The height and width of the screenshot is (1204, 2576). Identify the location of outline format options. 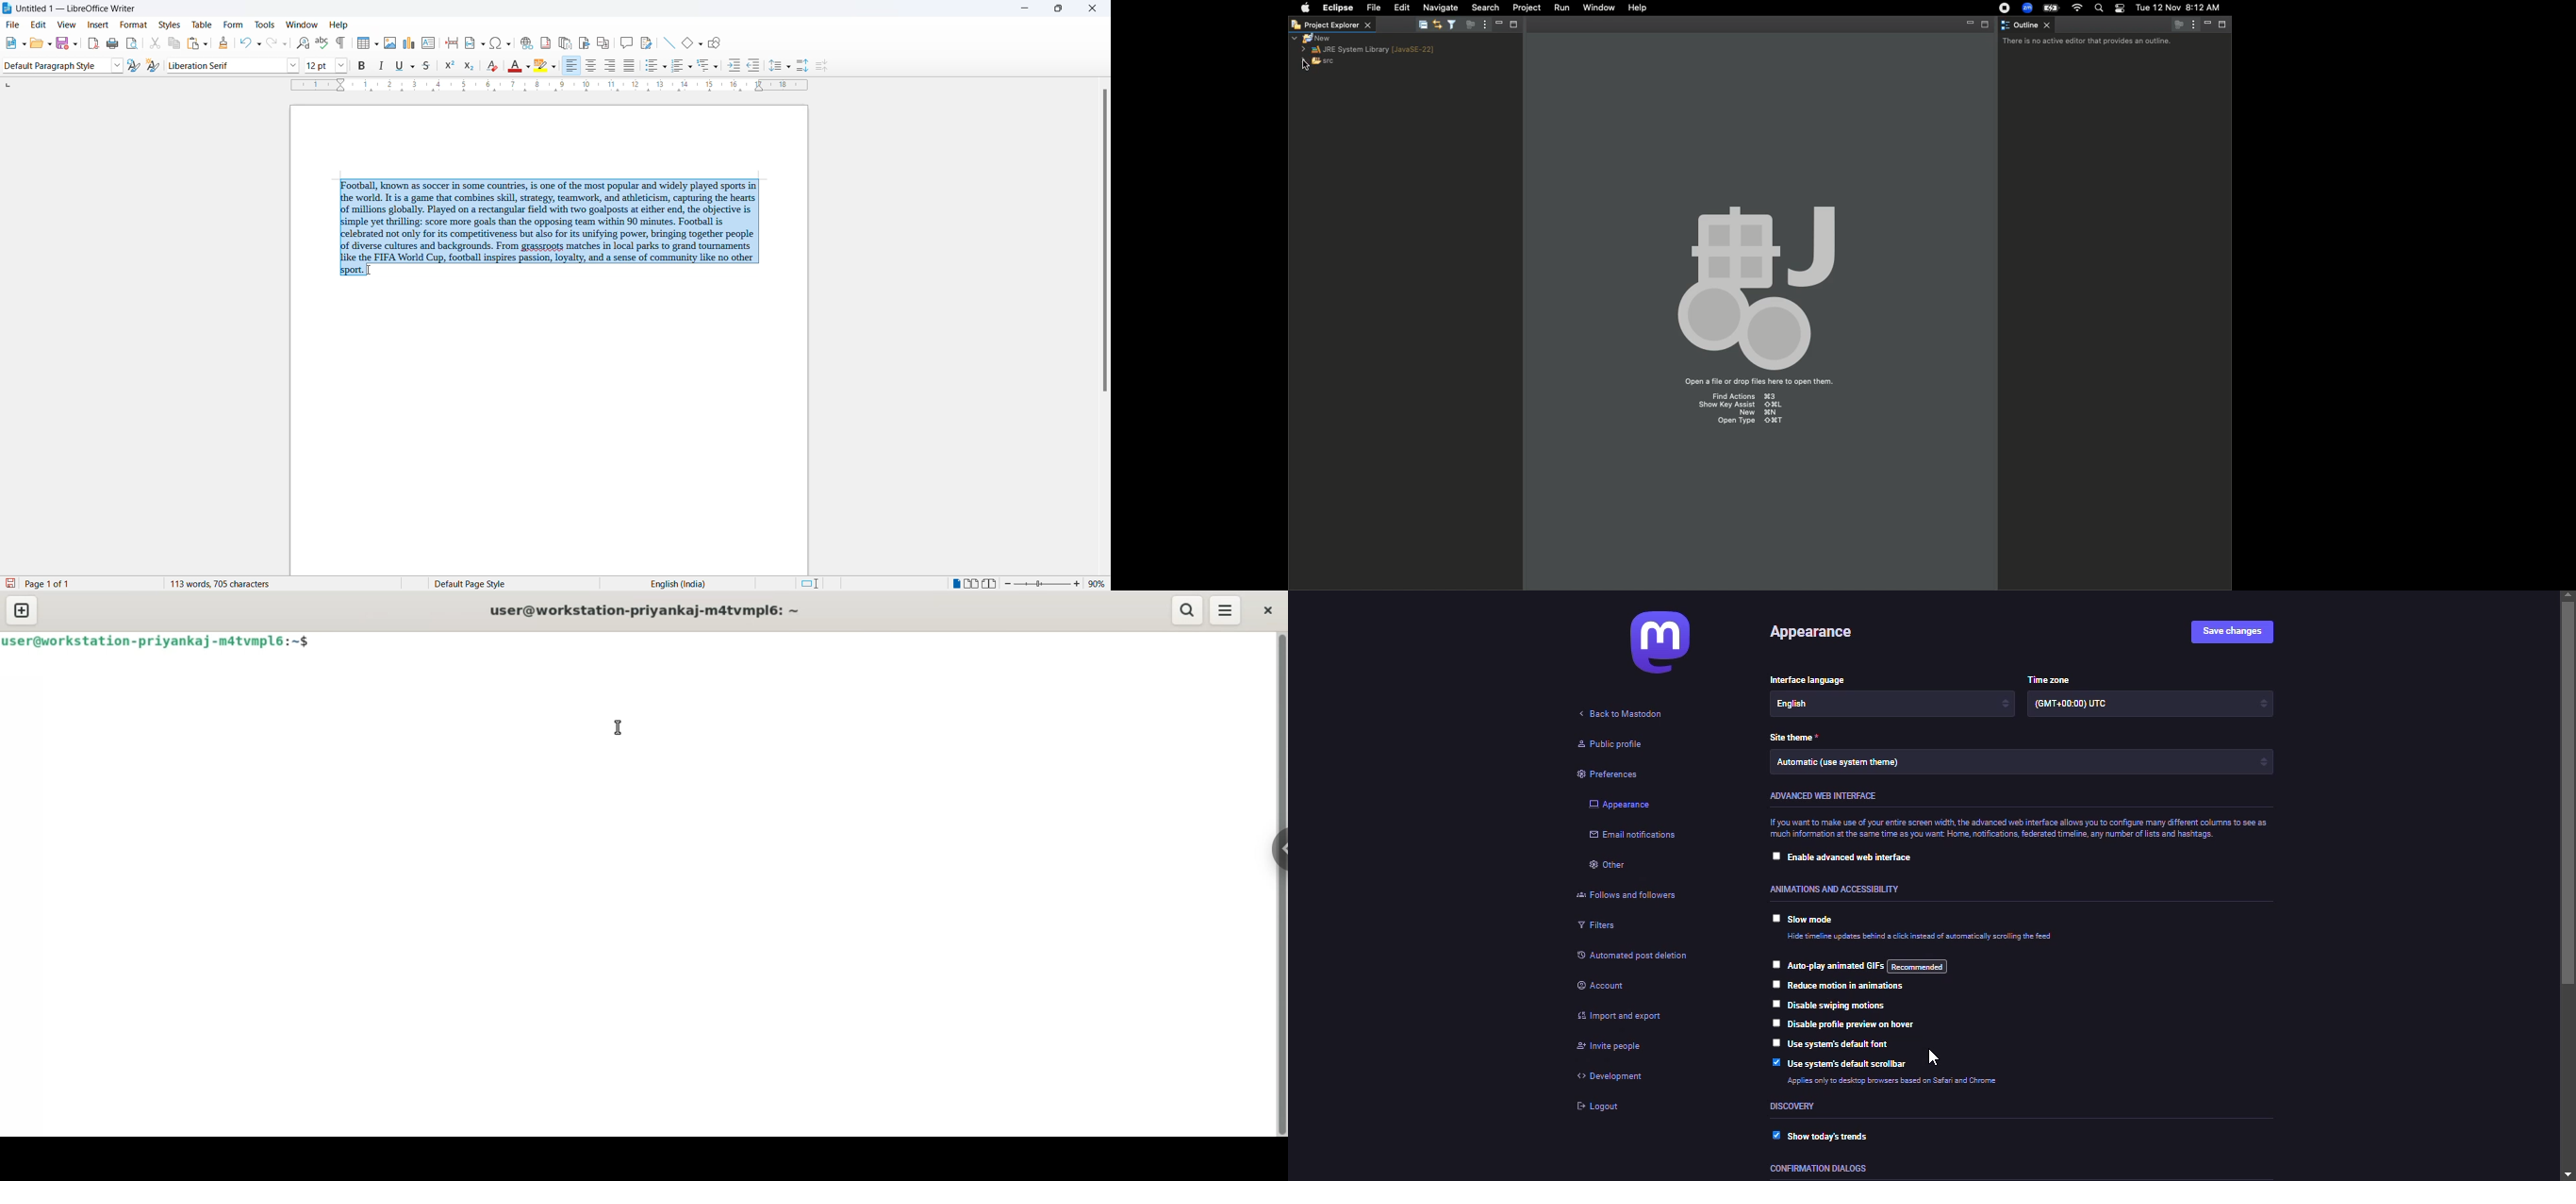
(717, 67).